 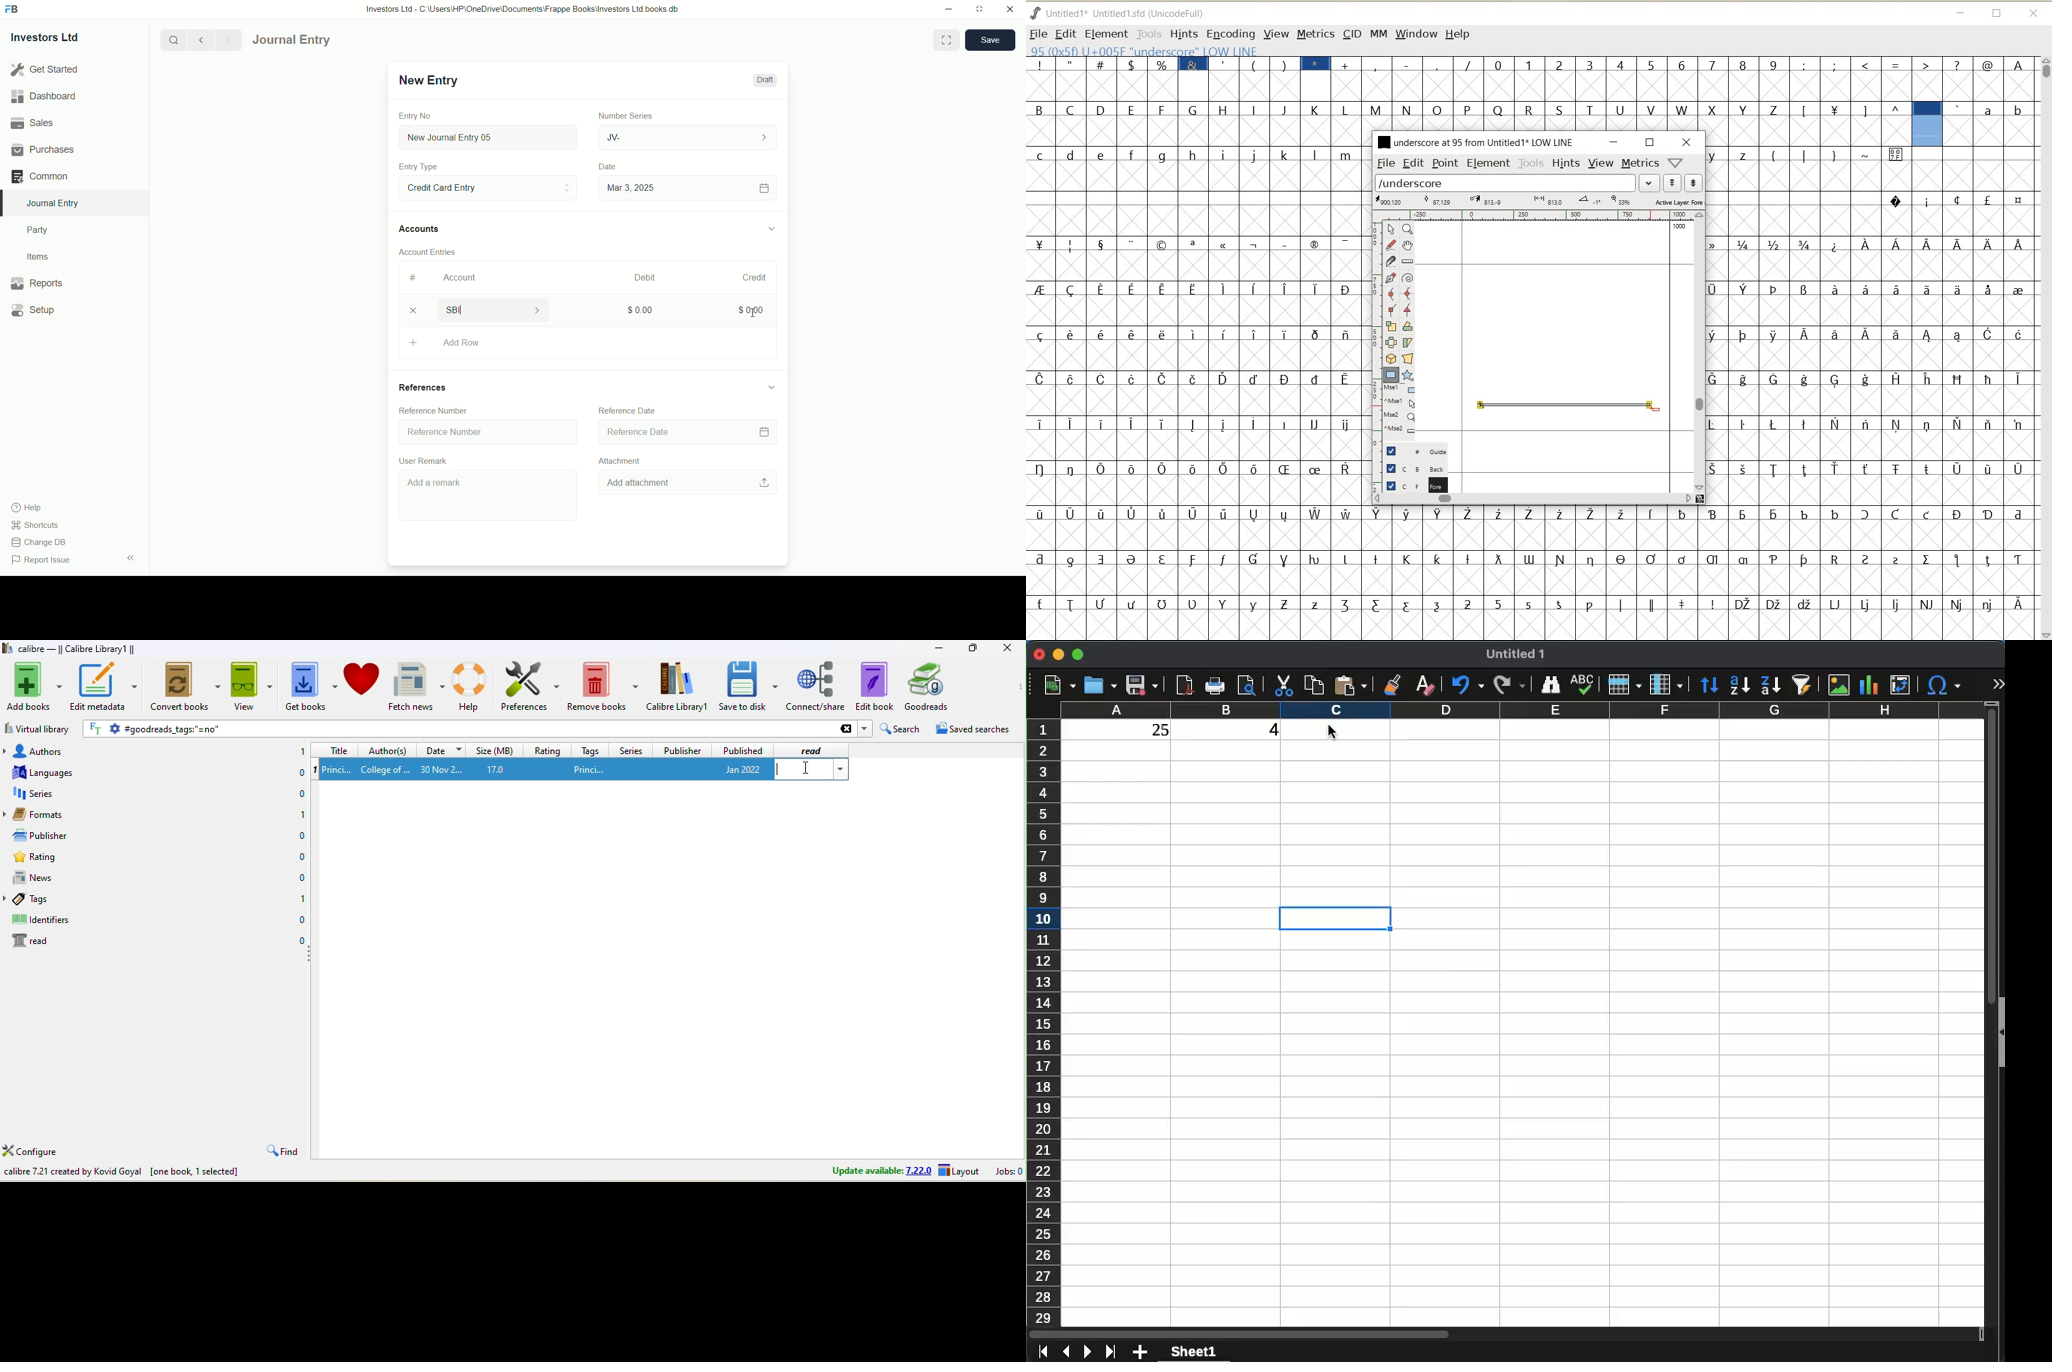 What do you see at coordinates (121, 1173) in the screenshot?
I see `calibre 7.21 created by Kovid Goyal [one book, 1 selected]` at bounding box center [121, 1173].